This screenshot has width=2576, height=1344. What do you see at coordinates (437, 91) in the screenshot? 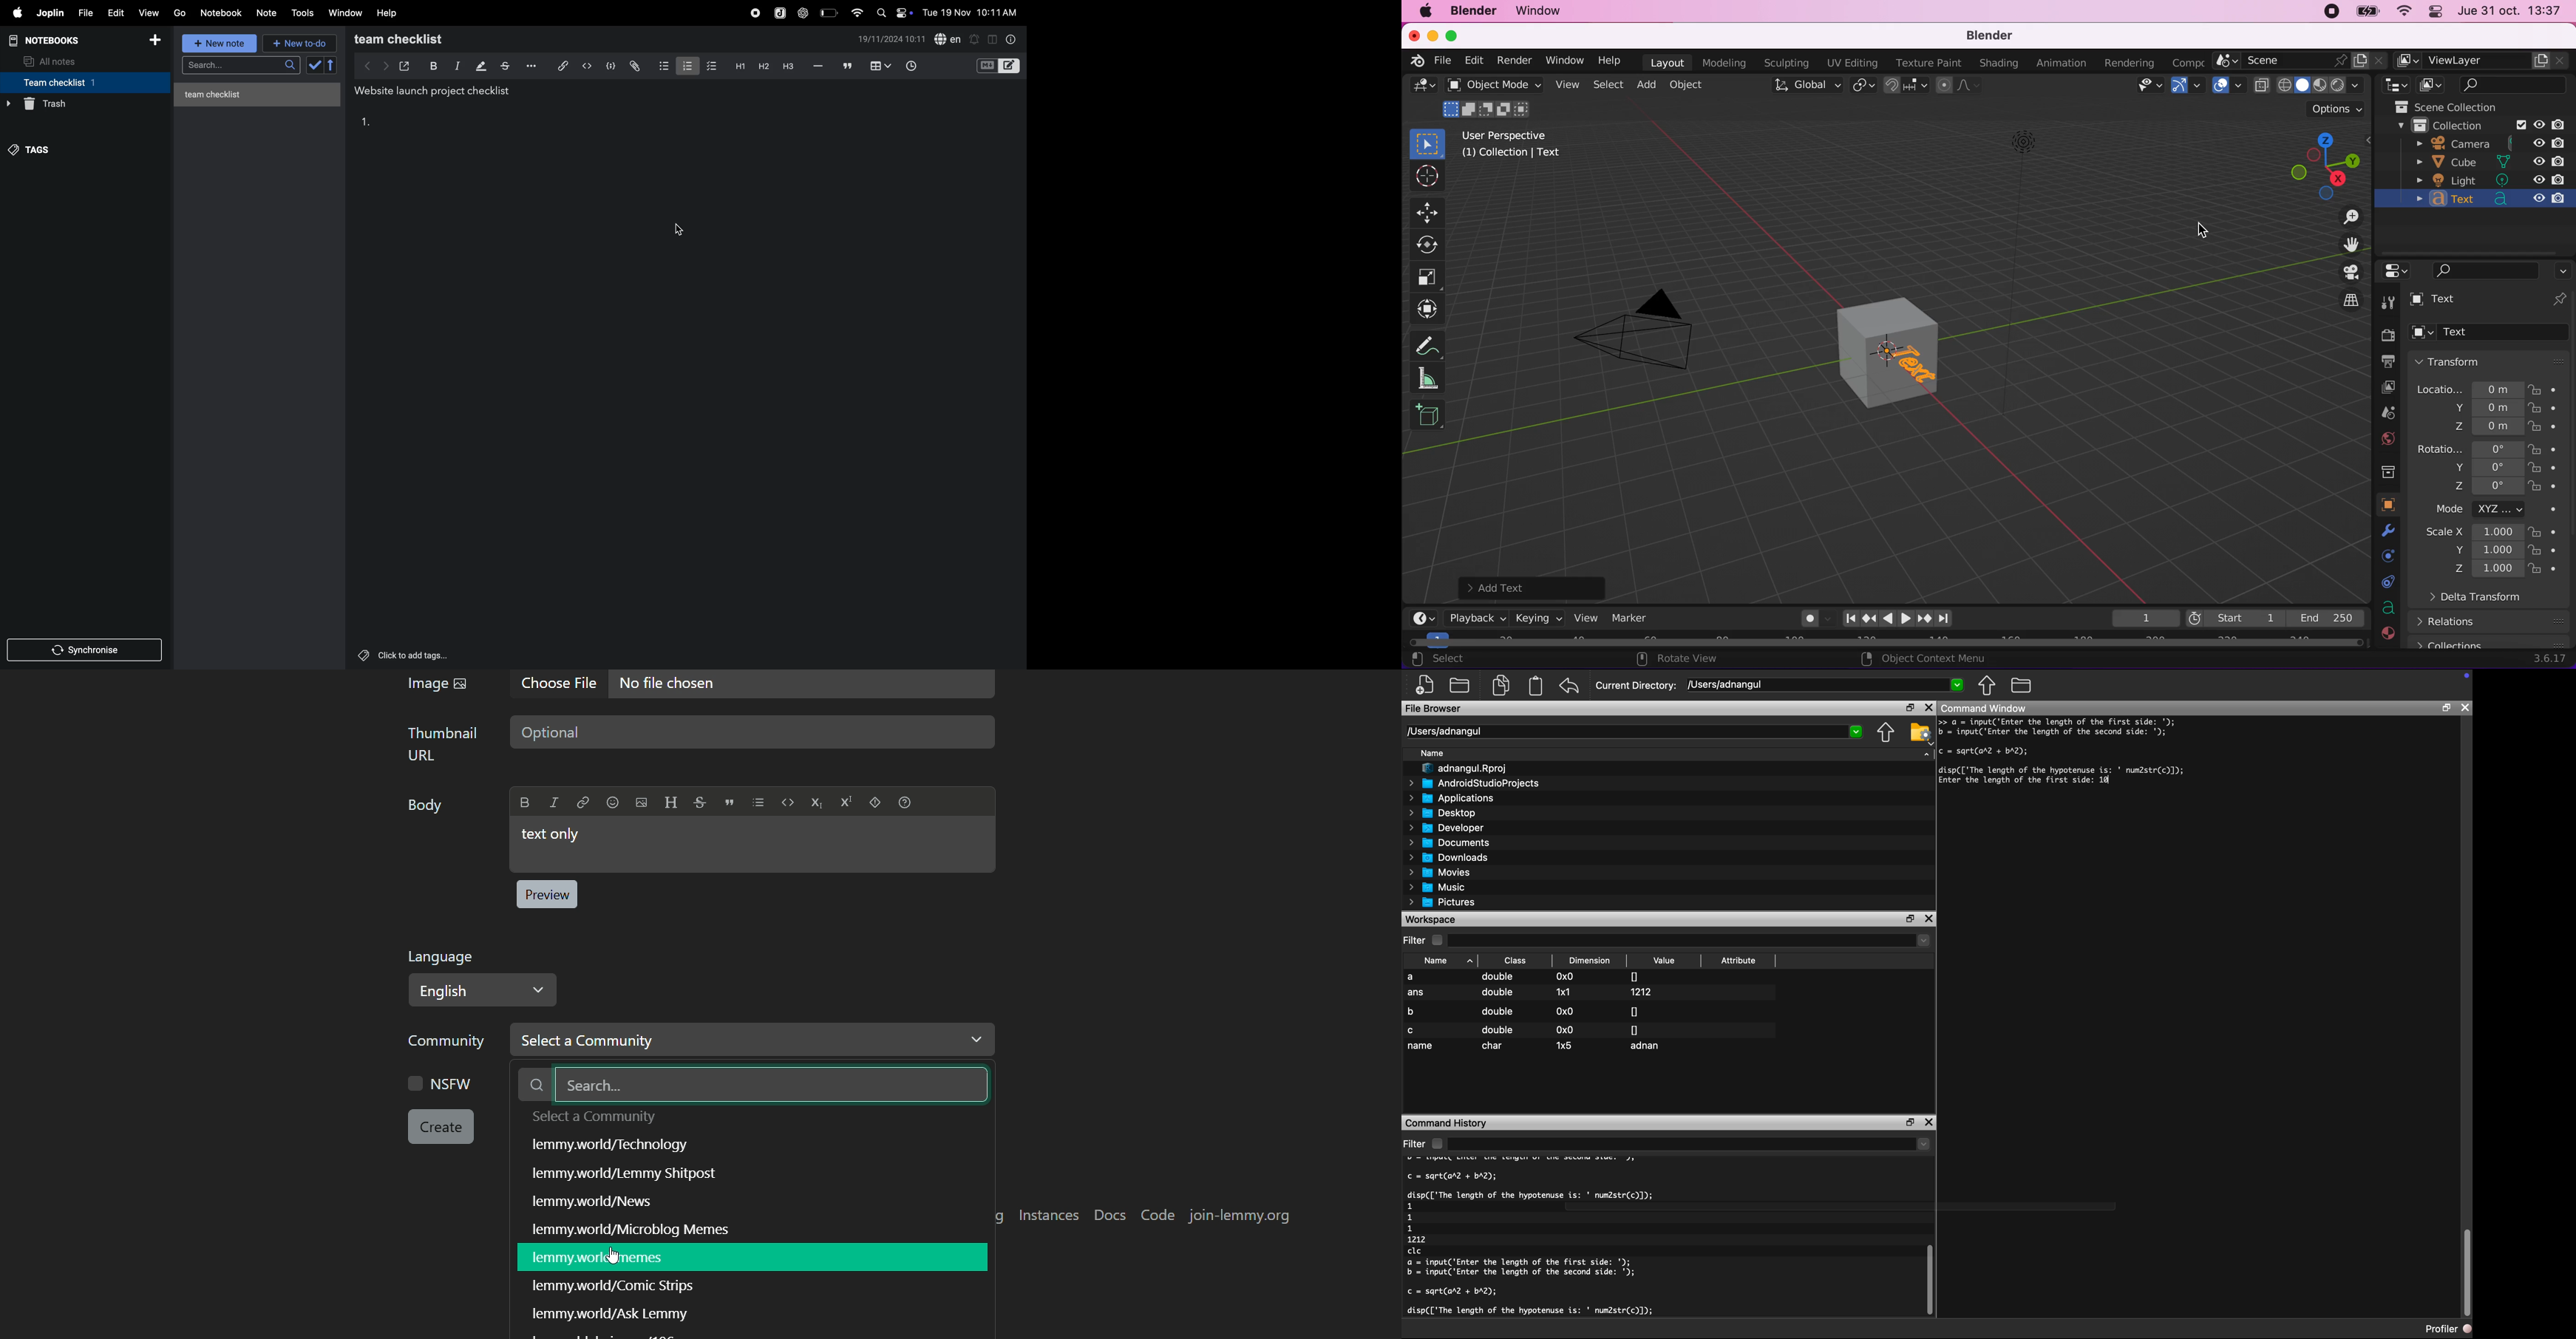
I see `title` at bounding box center [437, 91].